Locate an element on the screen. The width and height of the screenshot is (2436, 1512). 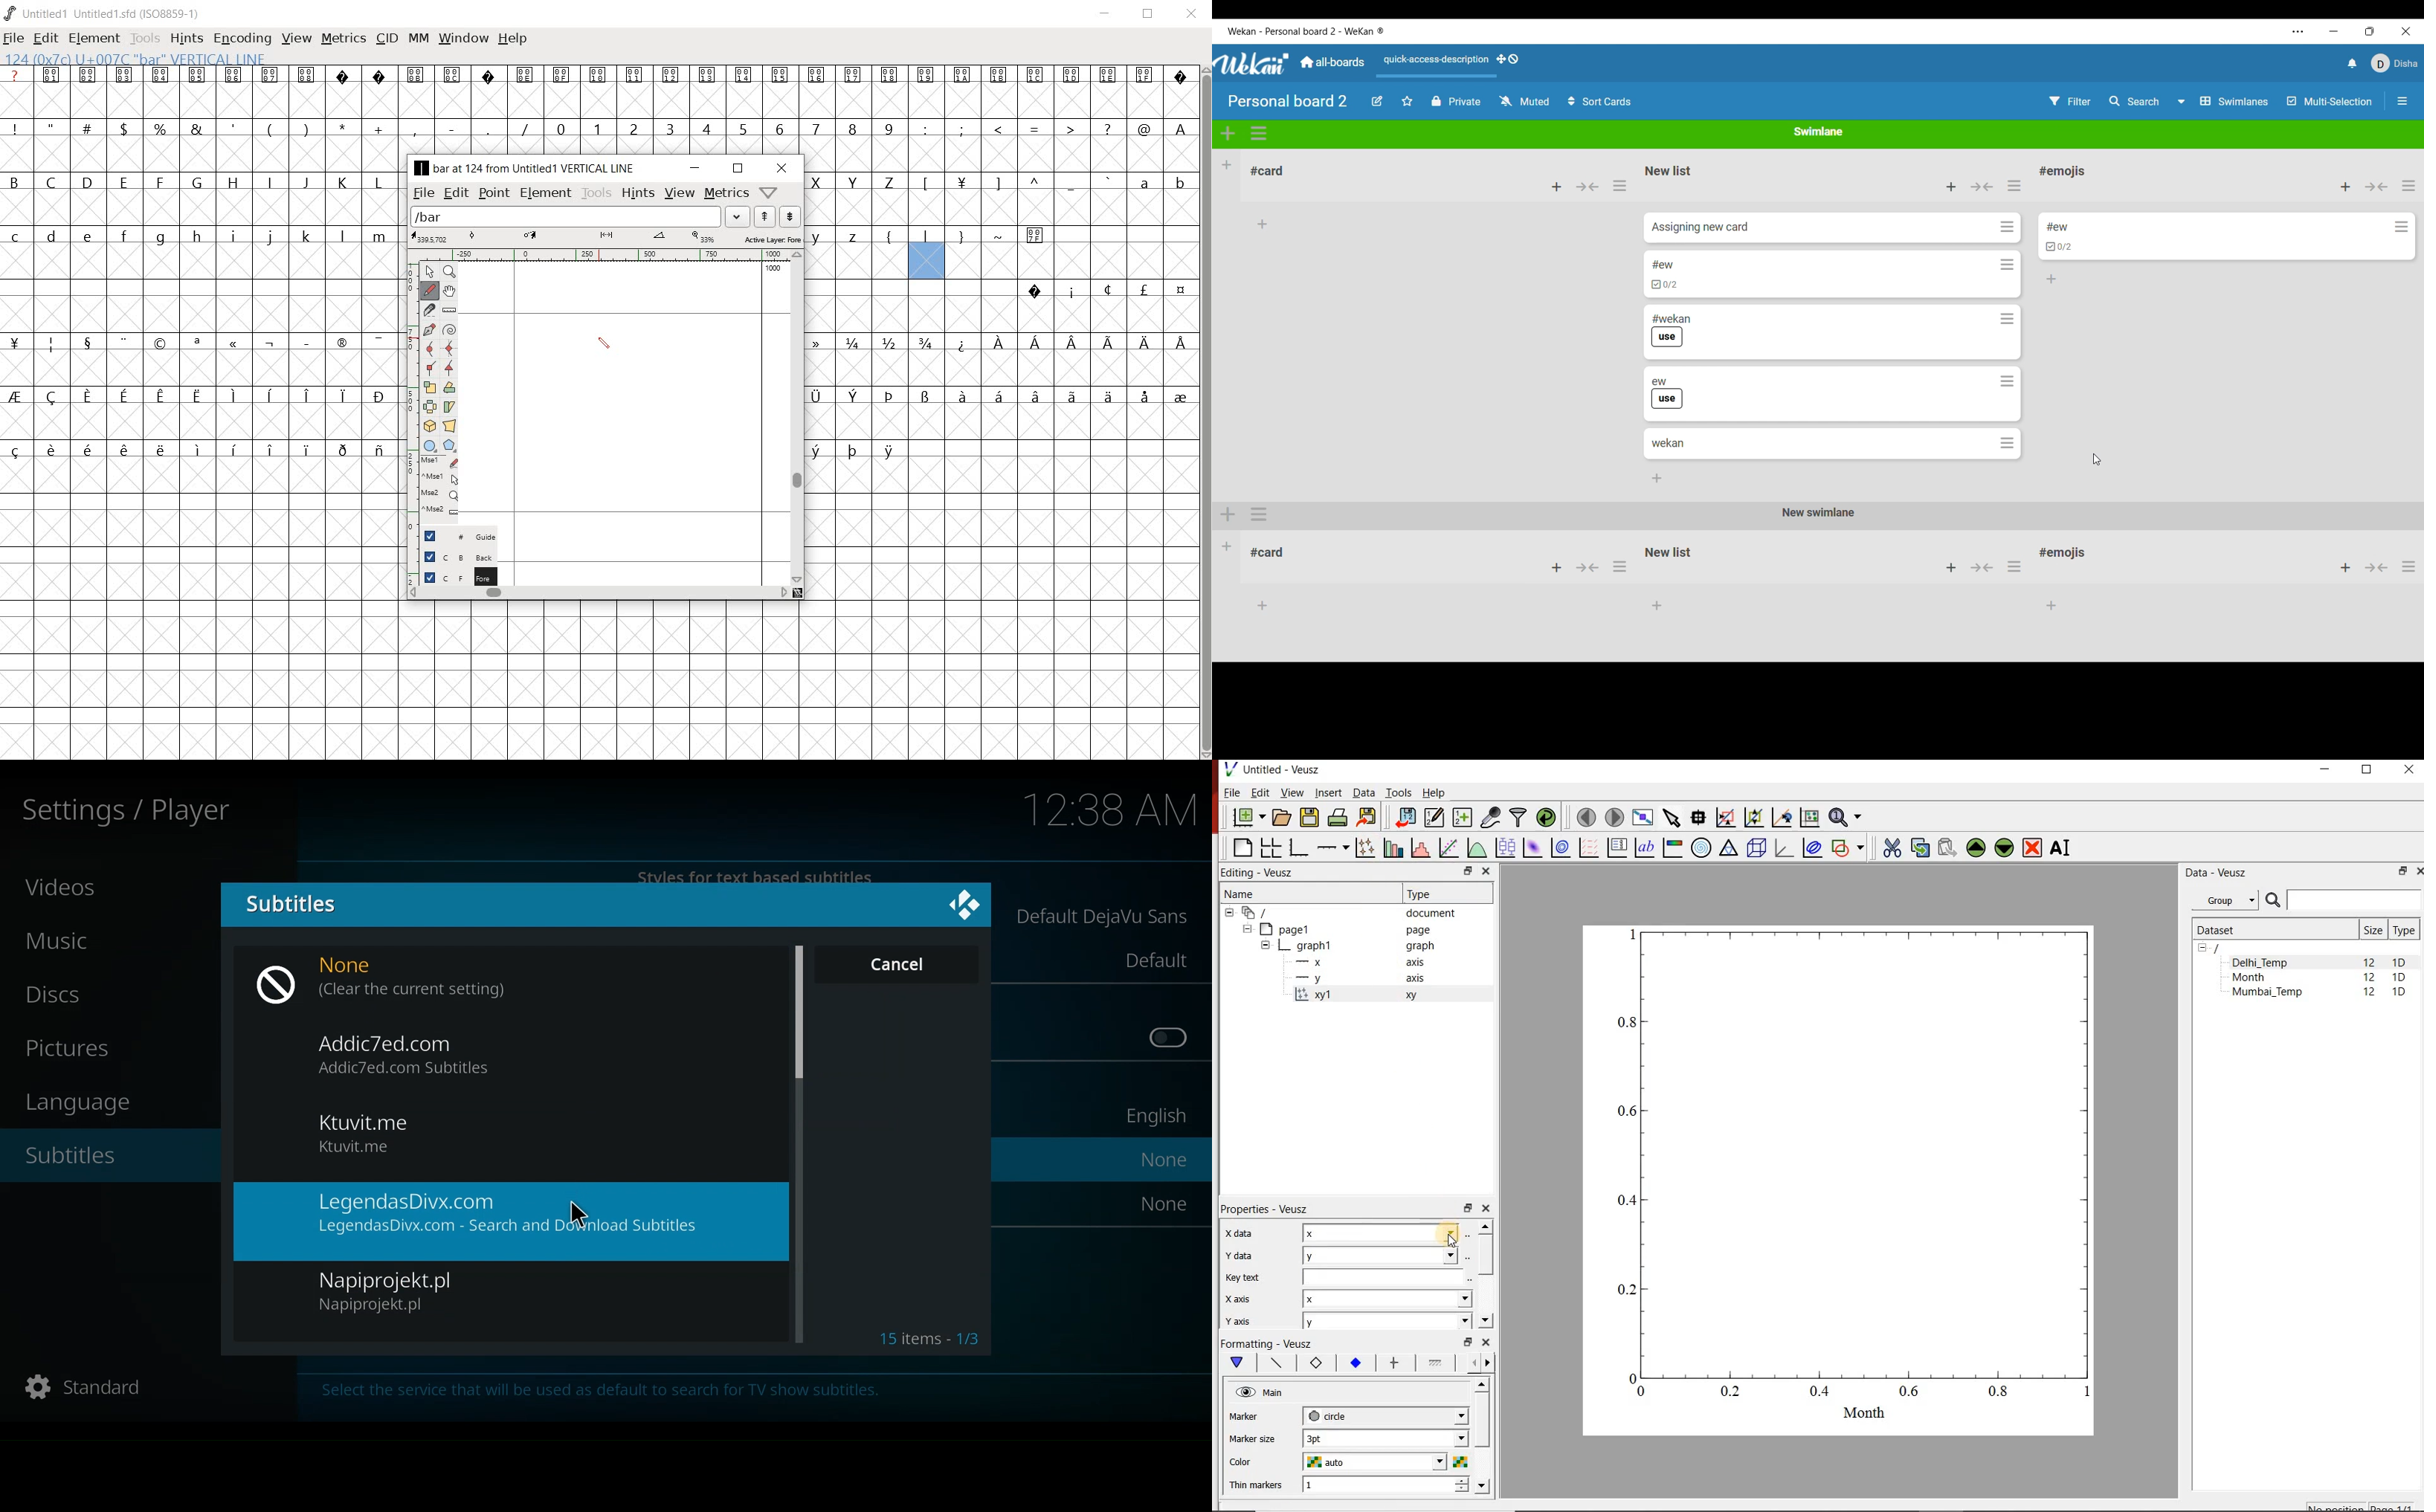
Select the service that will be used as default to search for TV show subtitles. is located at coordinates (627, 1396).